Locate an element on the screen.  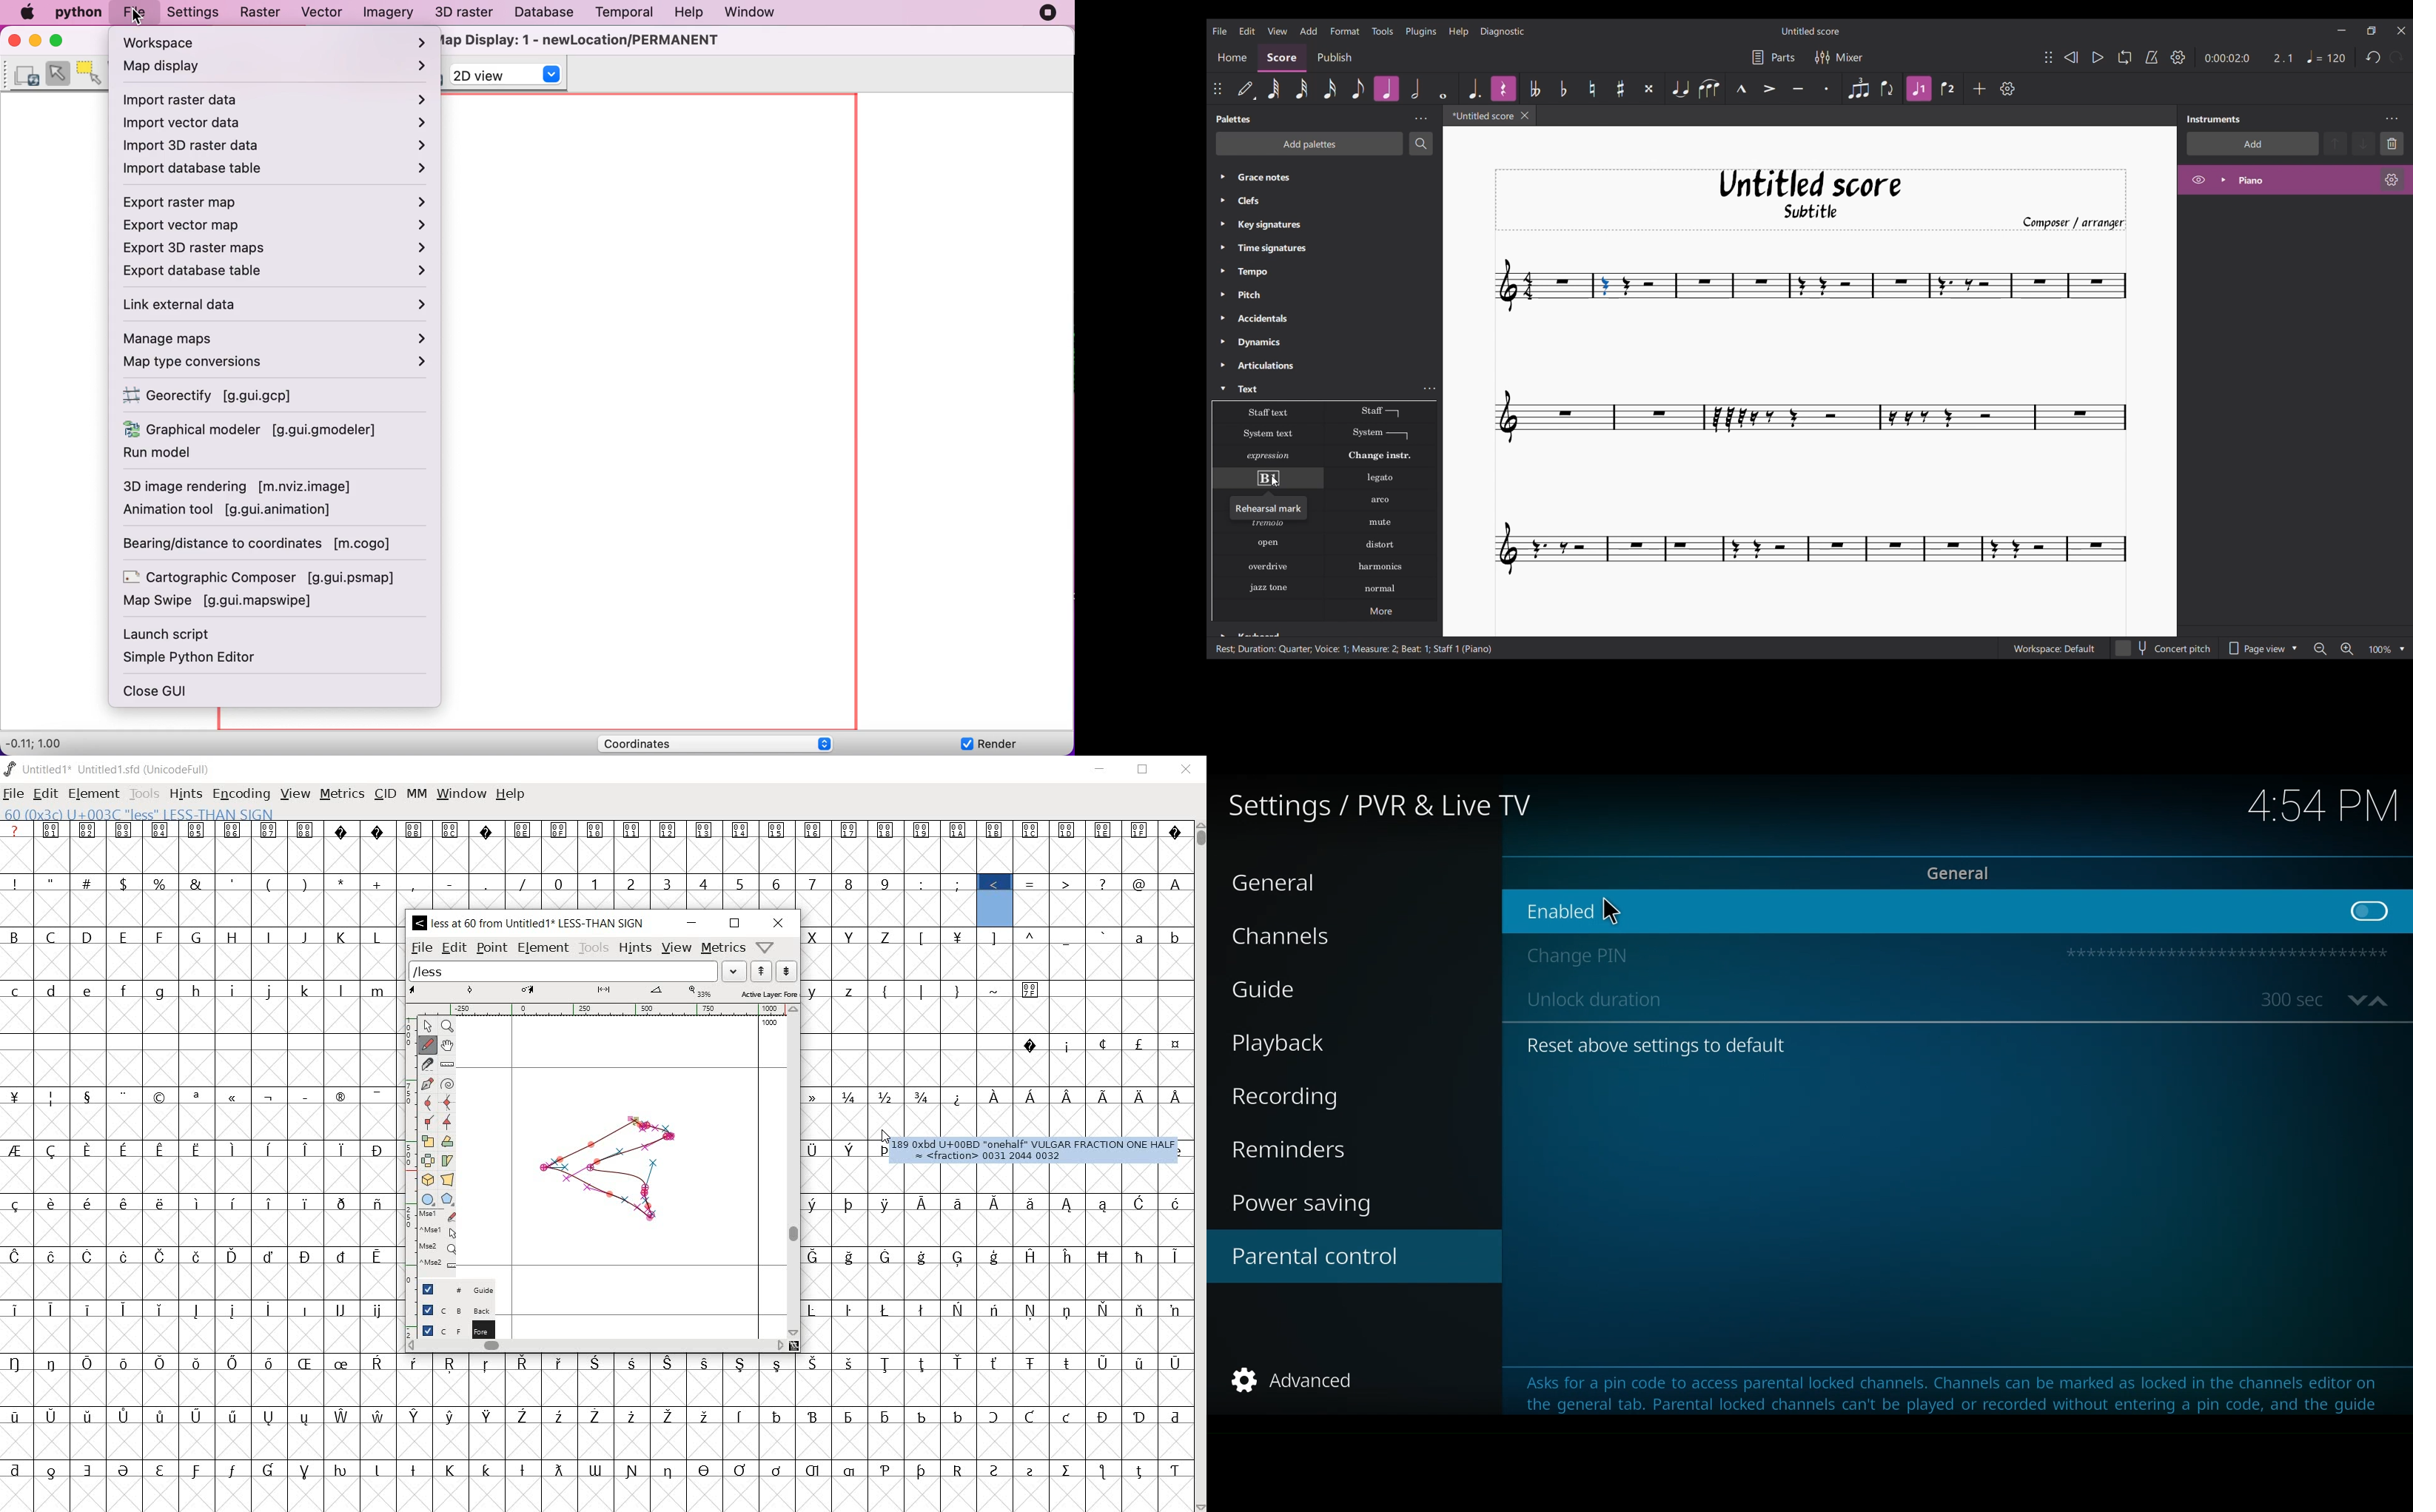
empty cells is located at coordinates (990, 1121).